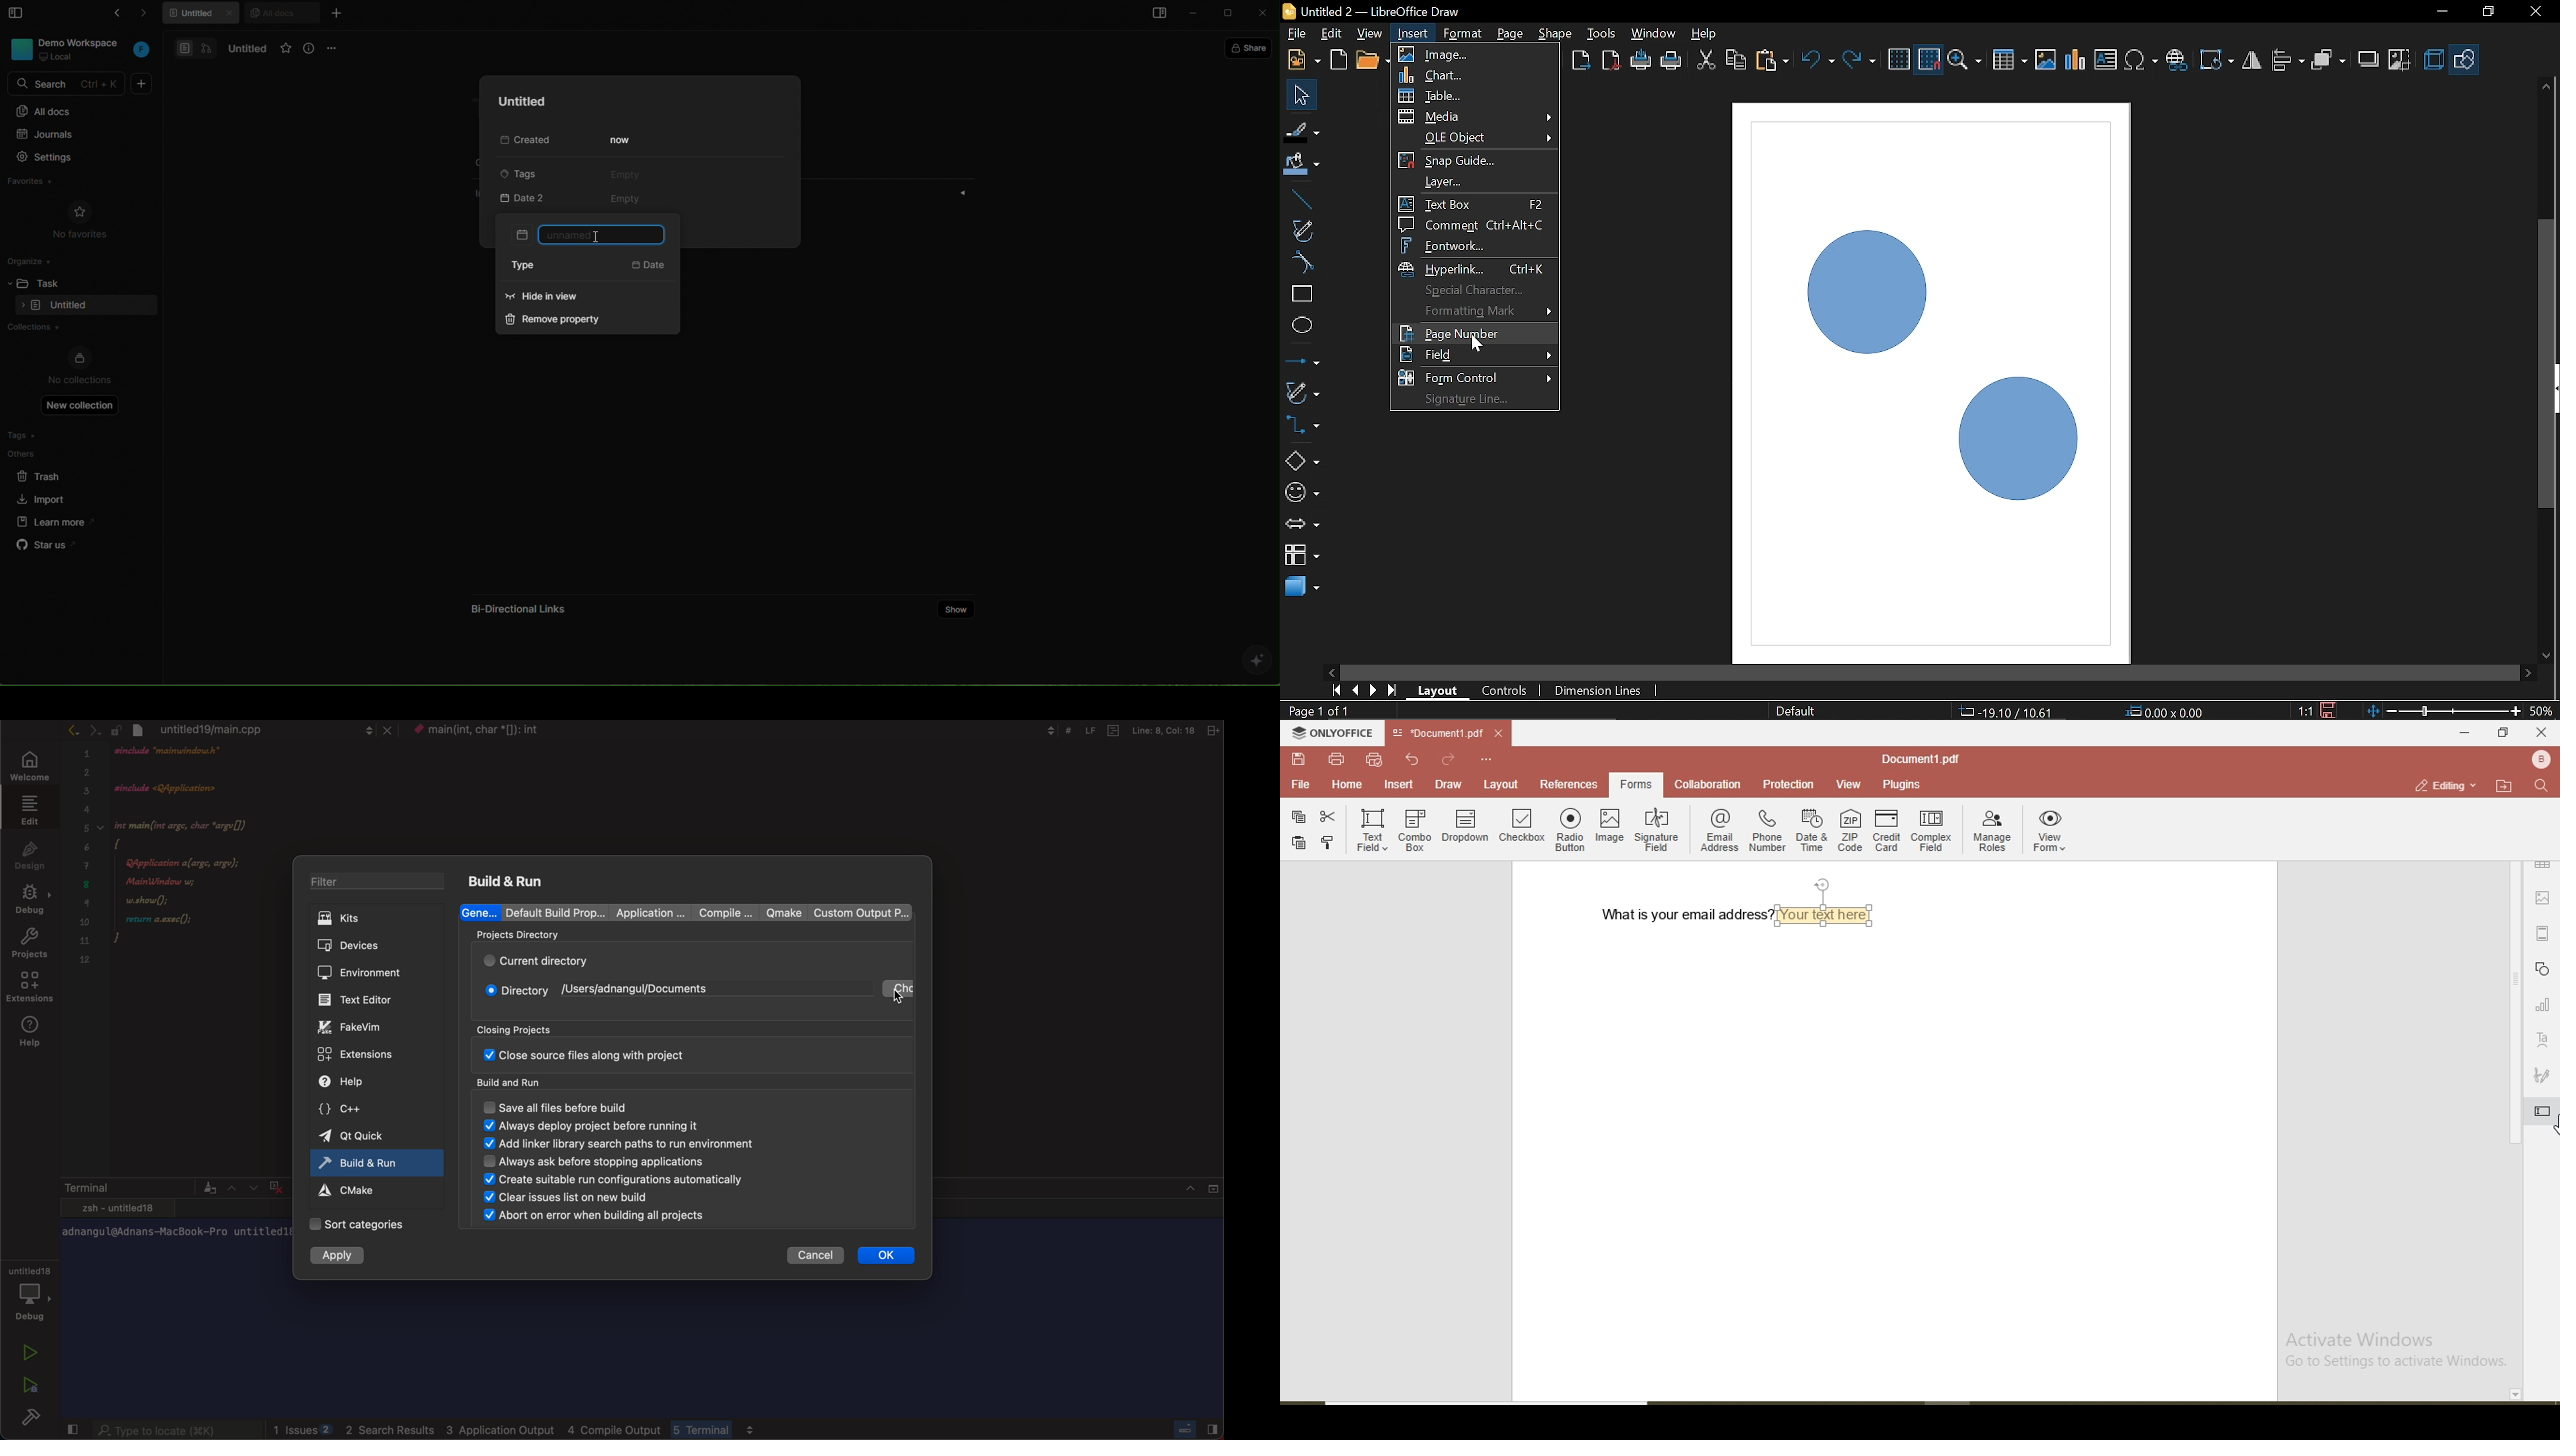 Image resolution: width=2576 pixels, height=1456 pixels. I want to click on Page number, so click(1474, 333).